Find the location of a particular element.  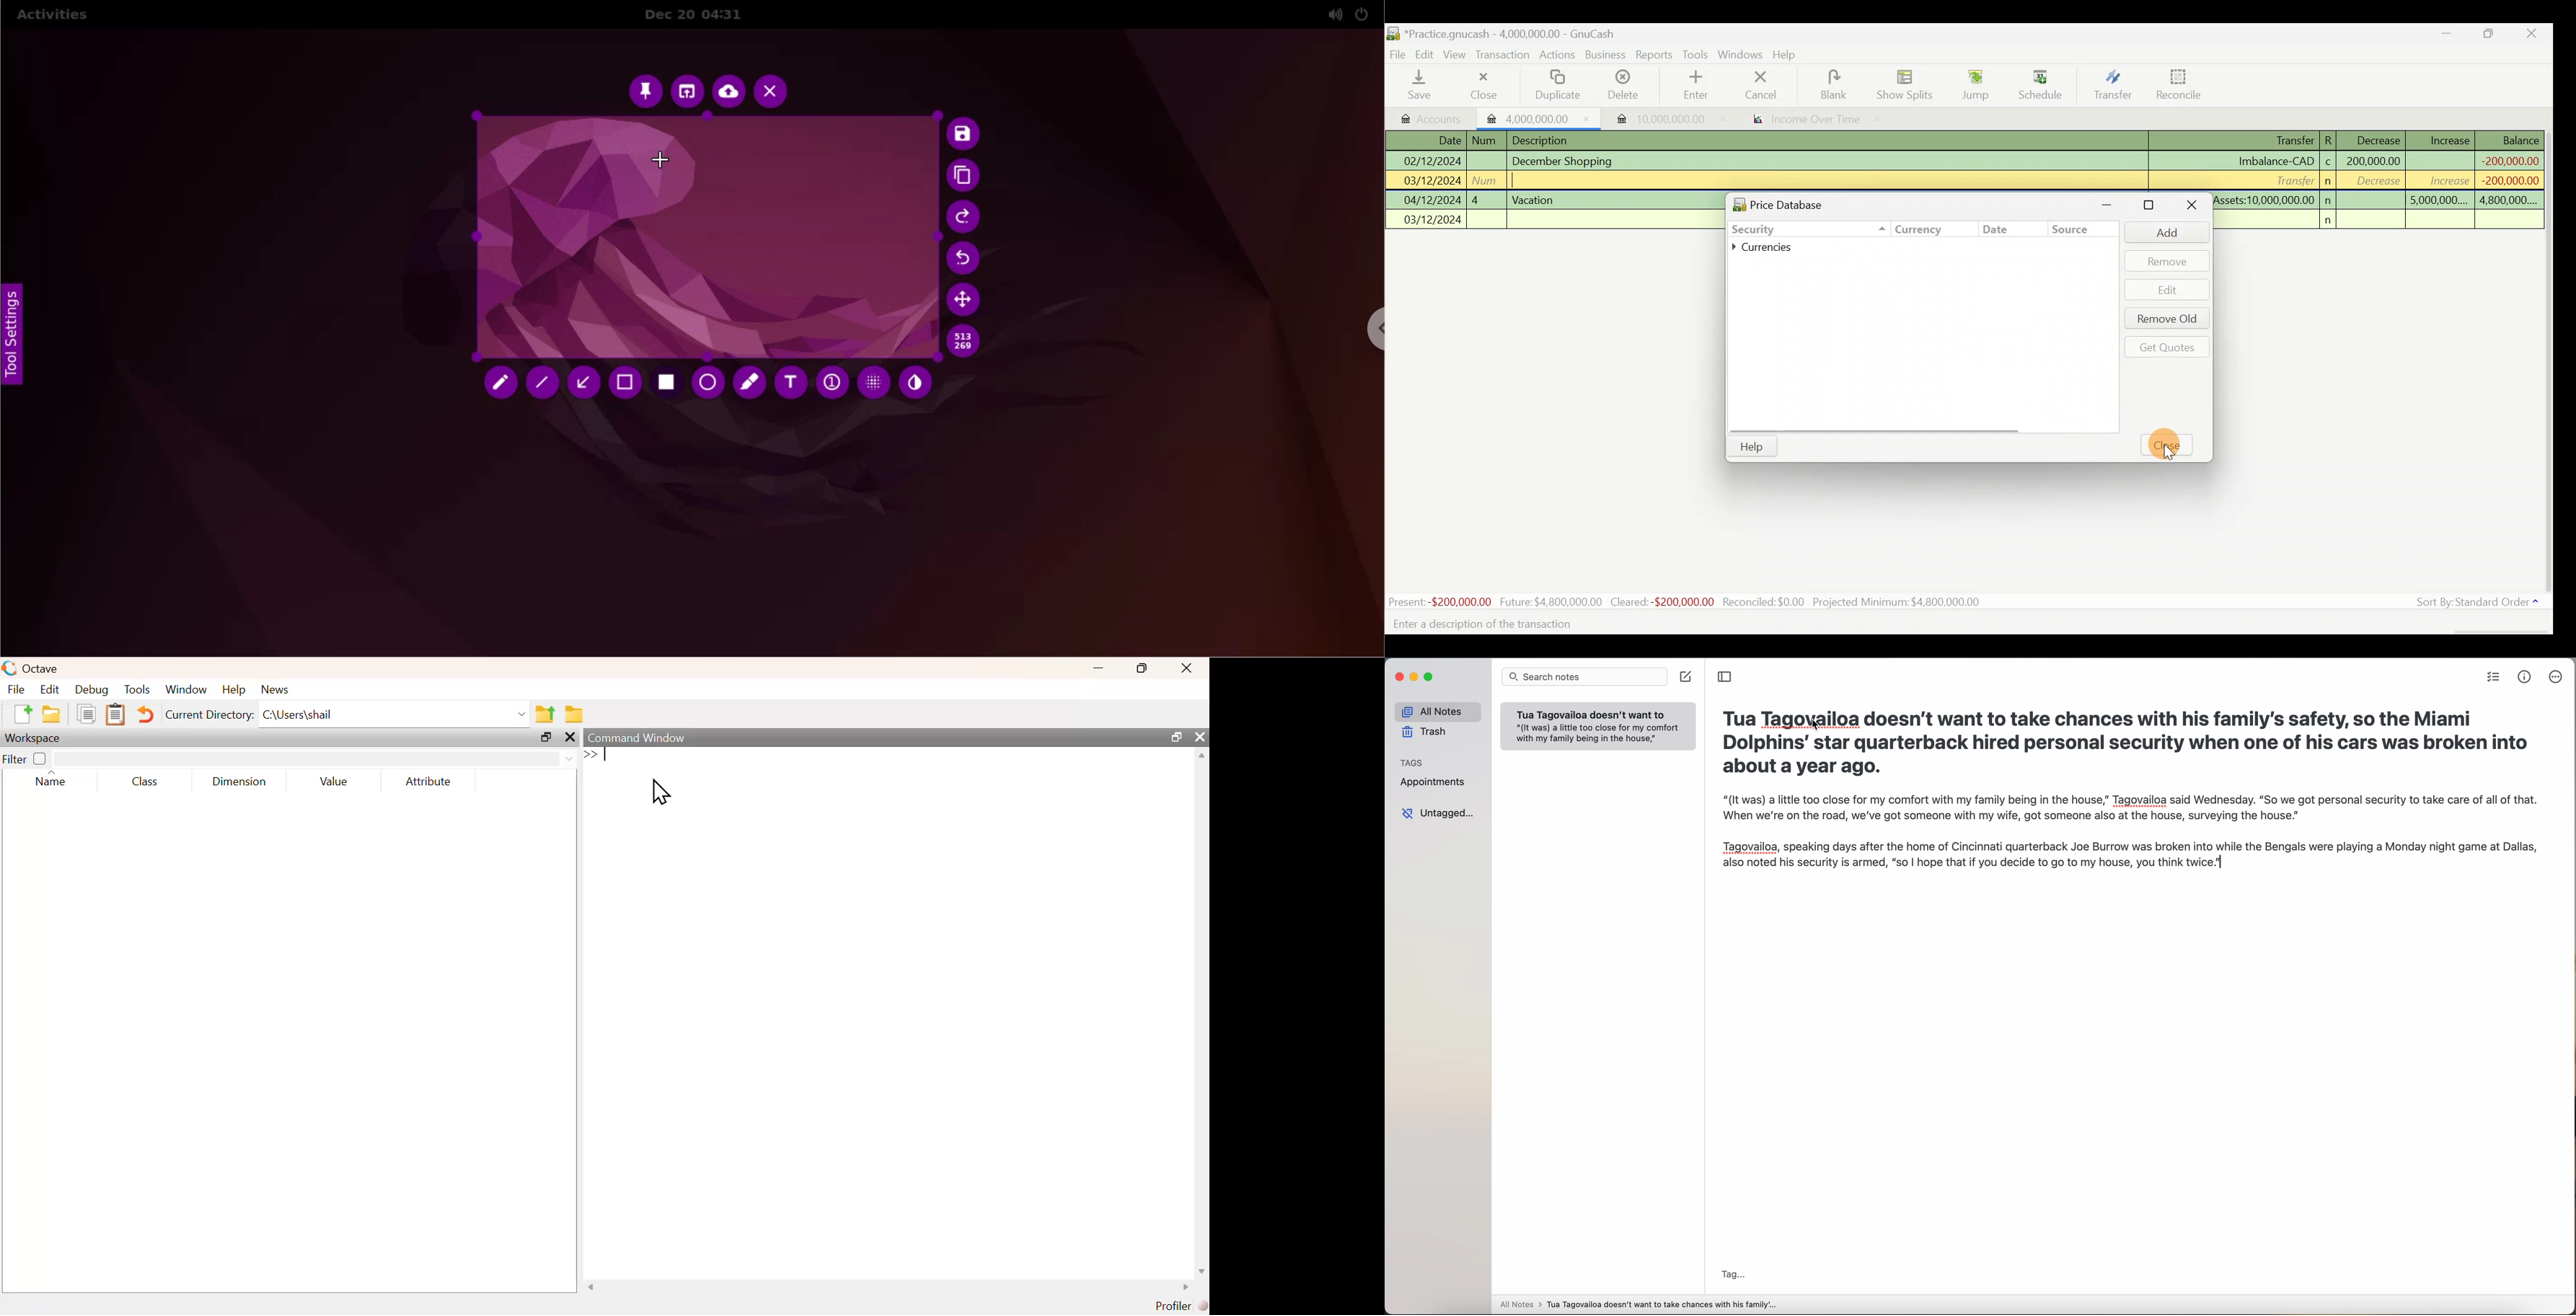

R is located at coordinates (2332, 139).